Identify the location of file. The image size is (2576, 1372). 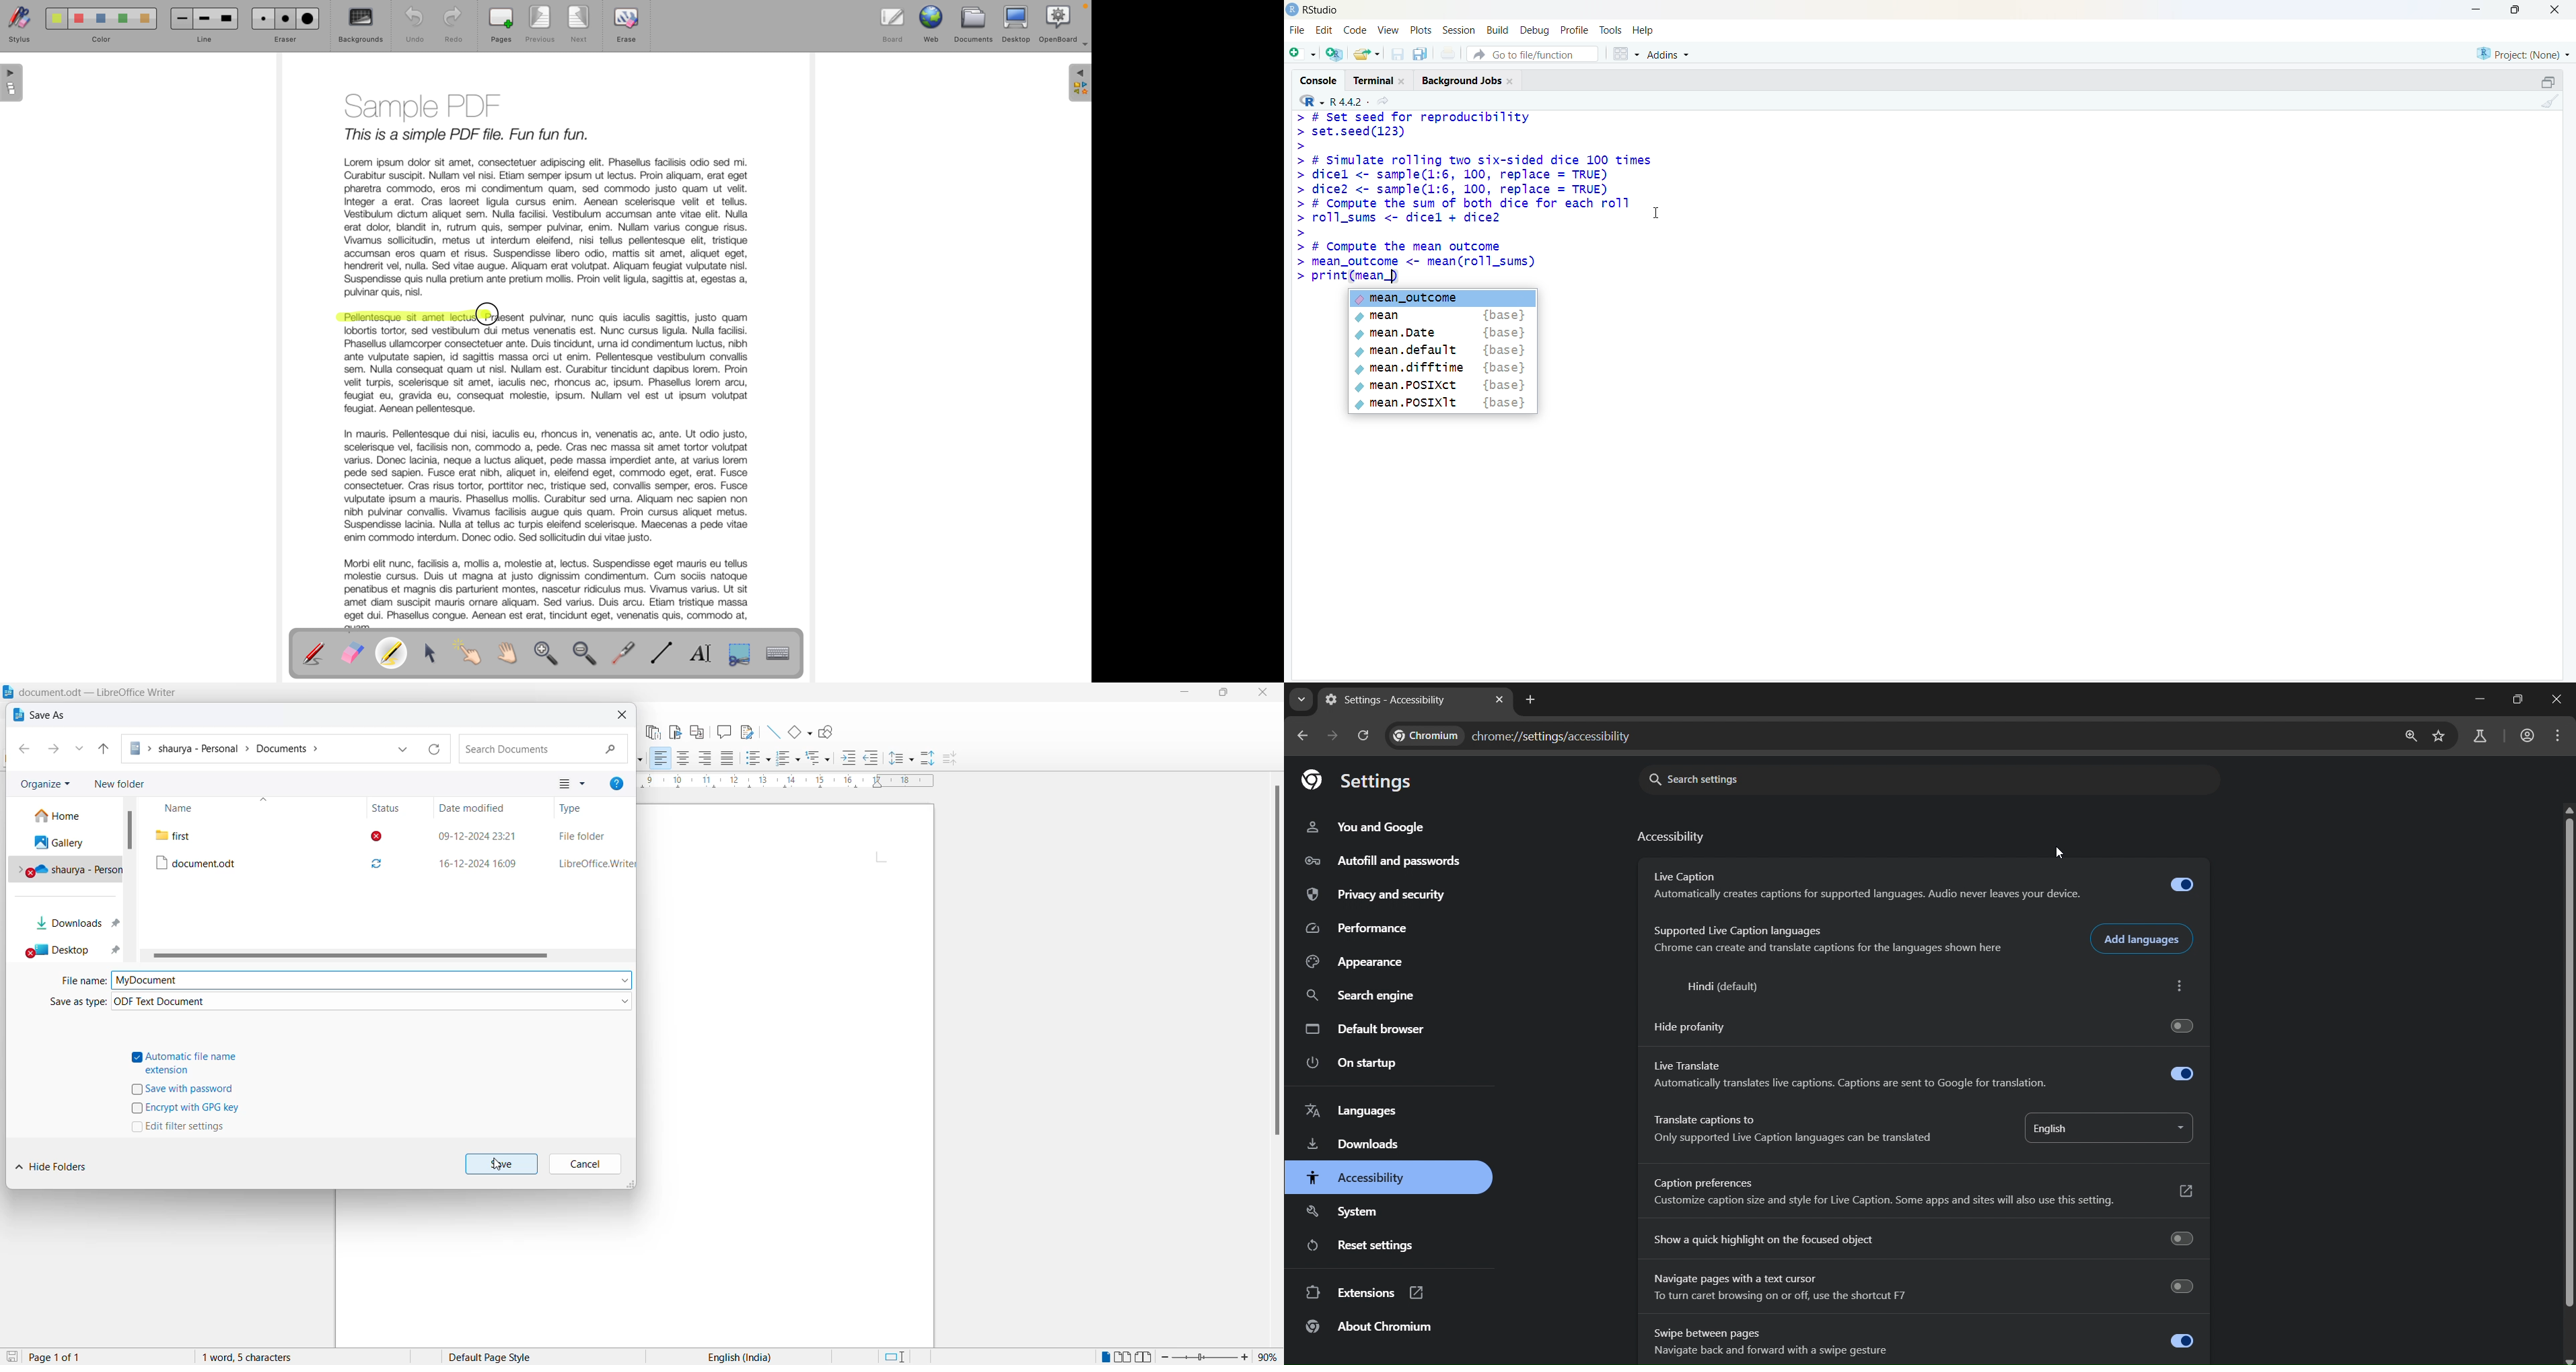
(1297, 30).